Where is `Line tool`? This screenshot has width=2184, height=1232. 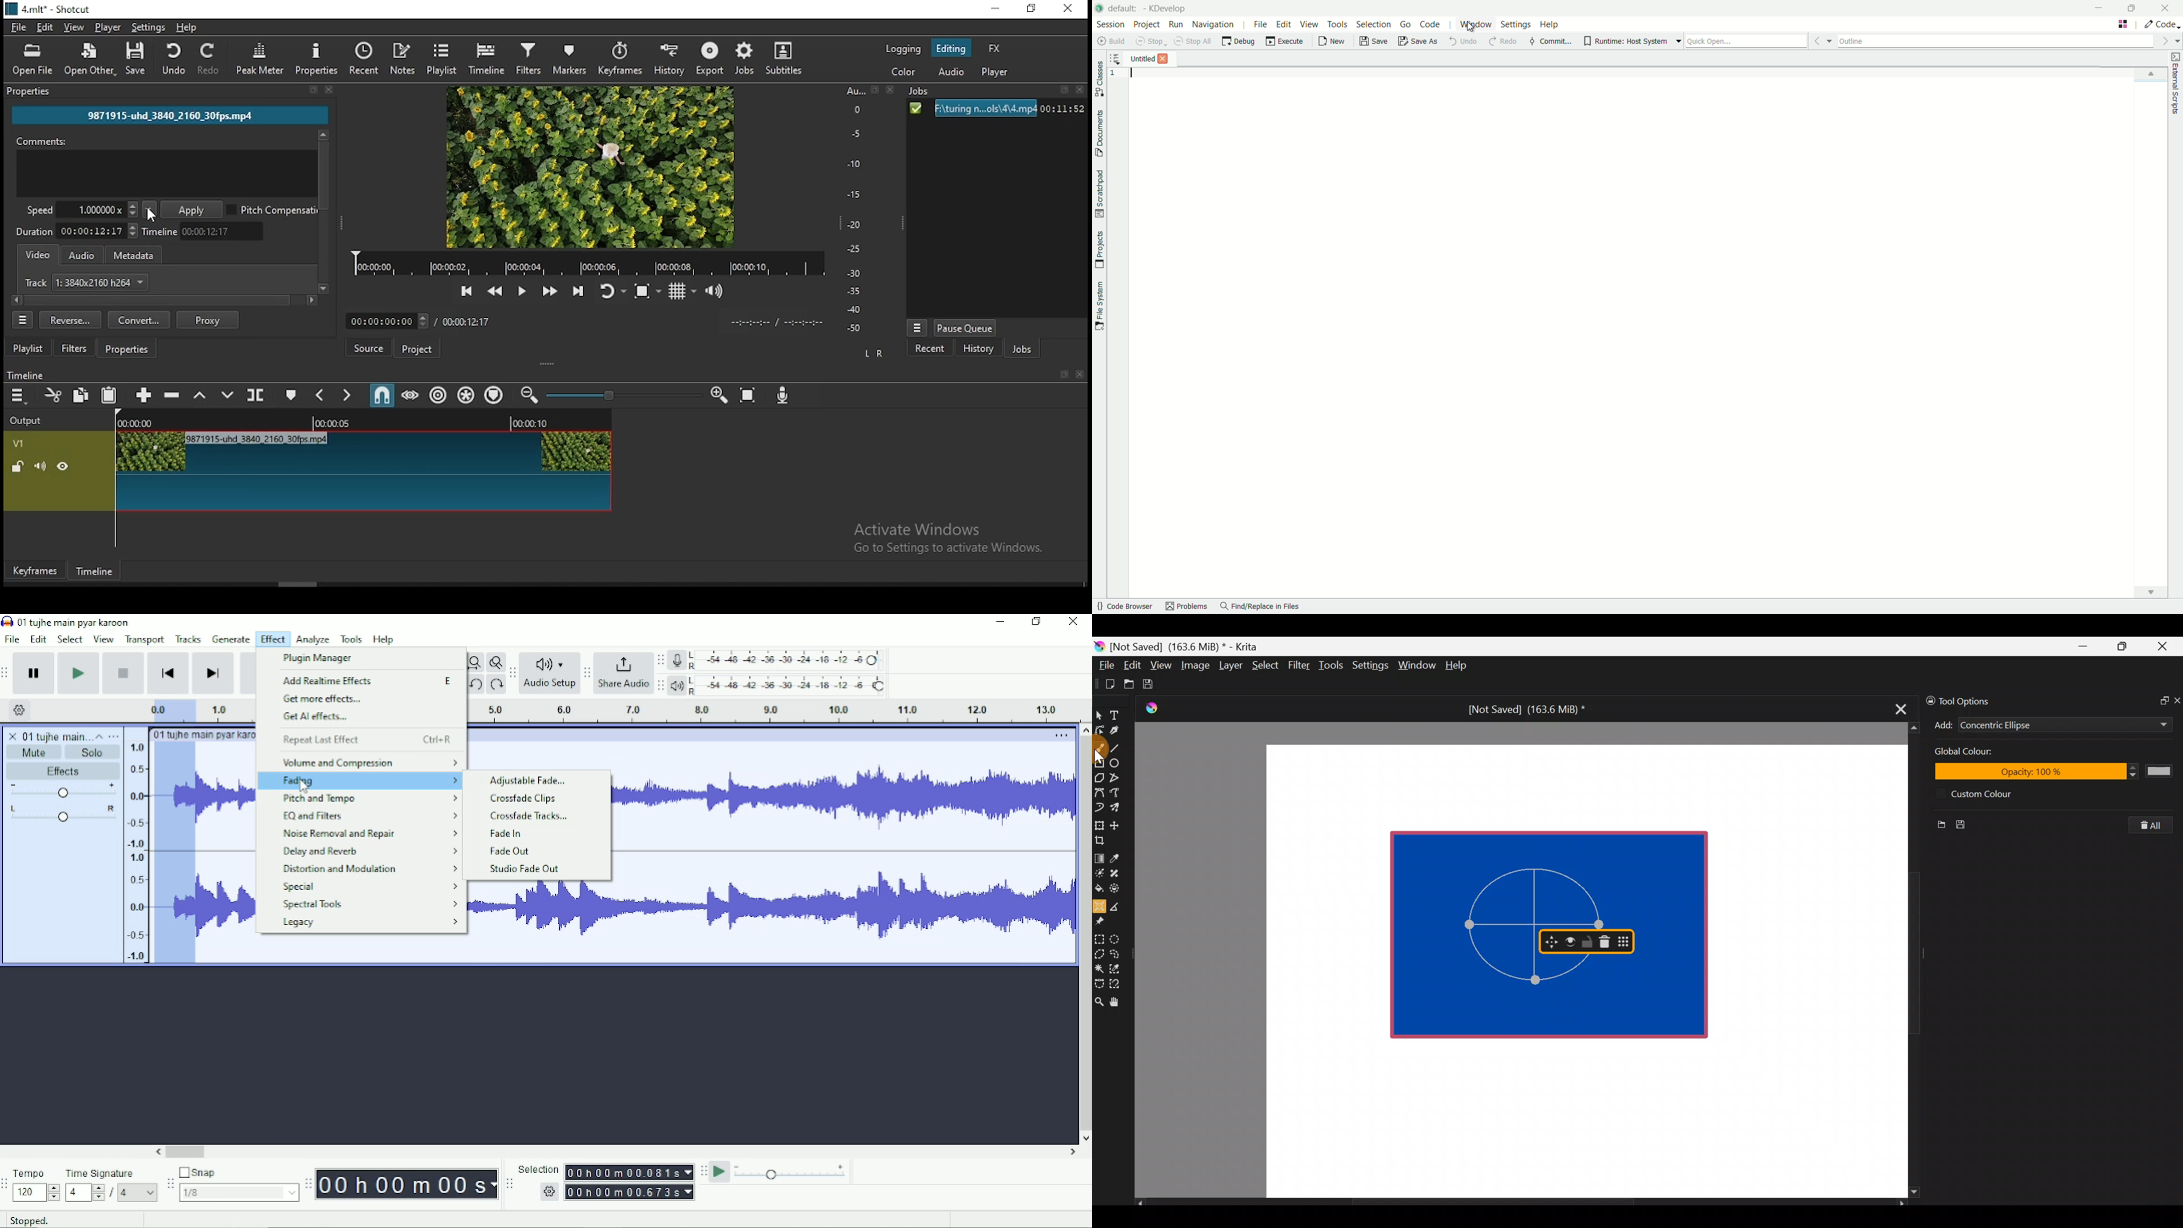
Line tool is located at coordinates (1122, 747).